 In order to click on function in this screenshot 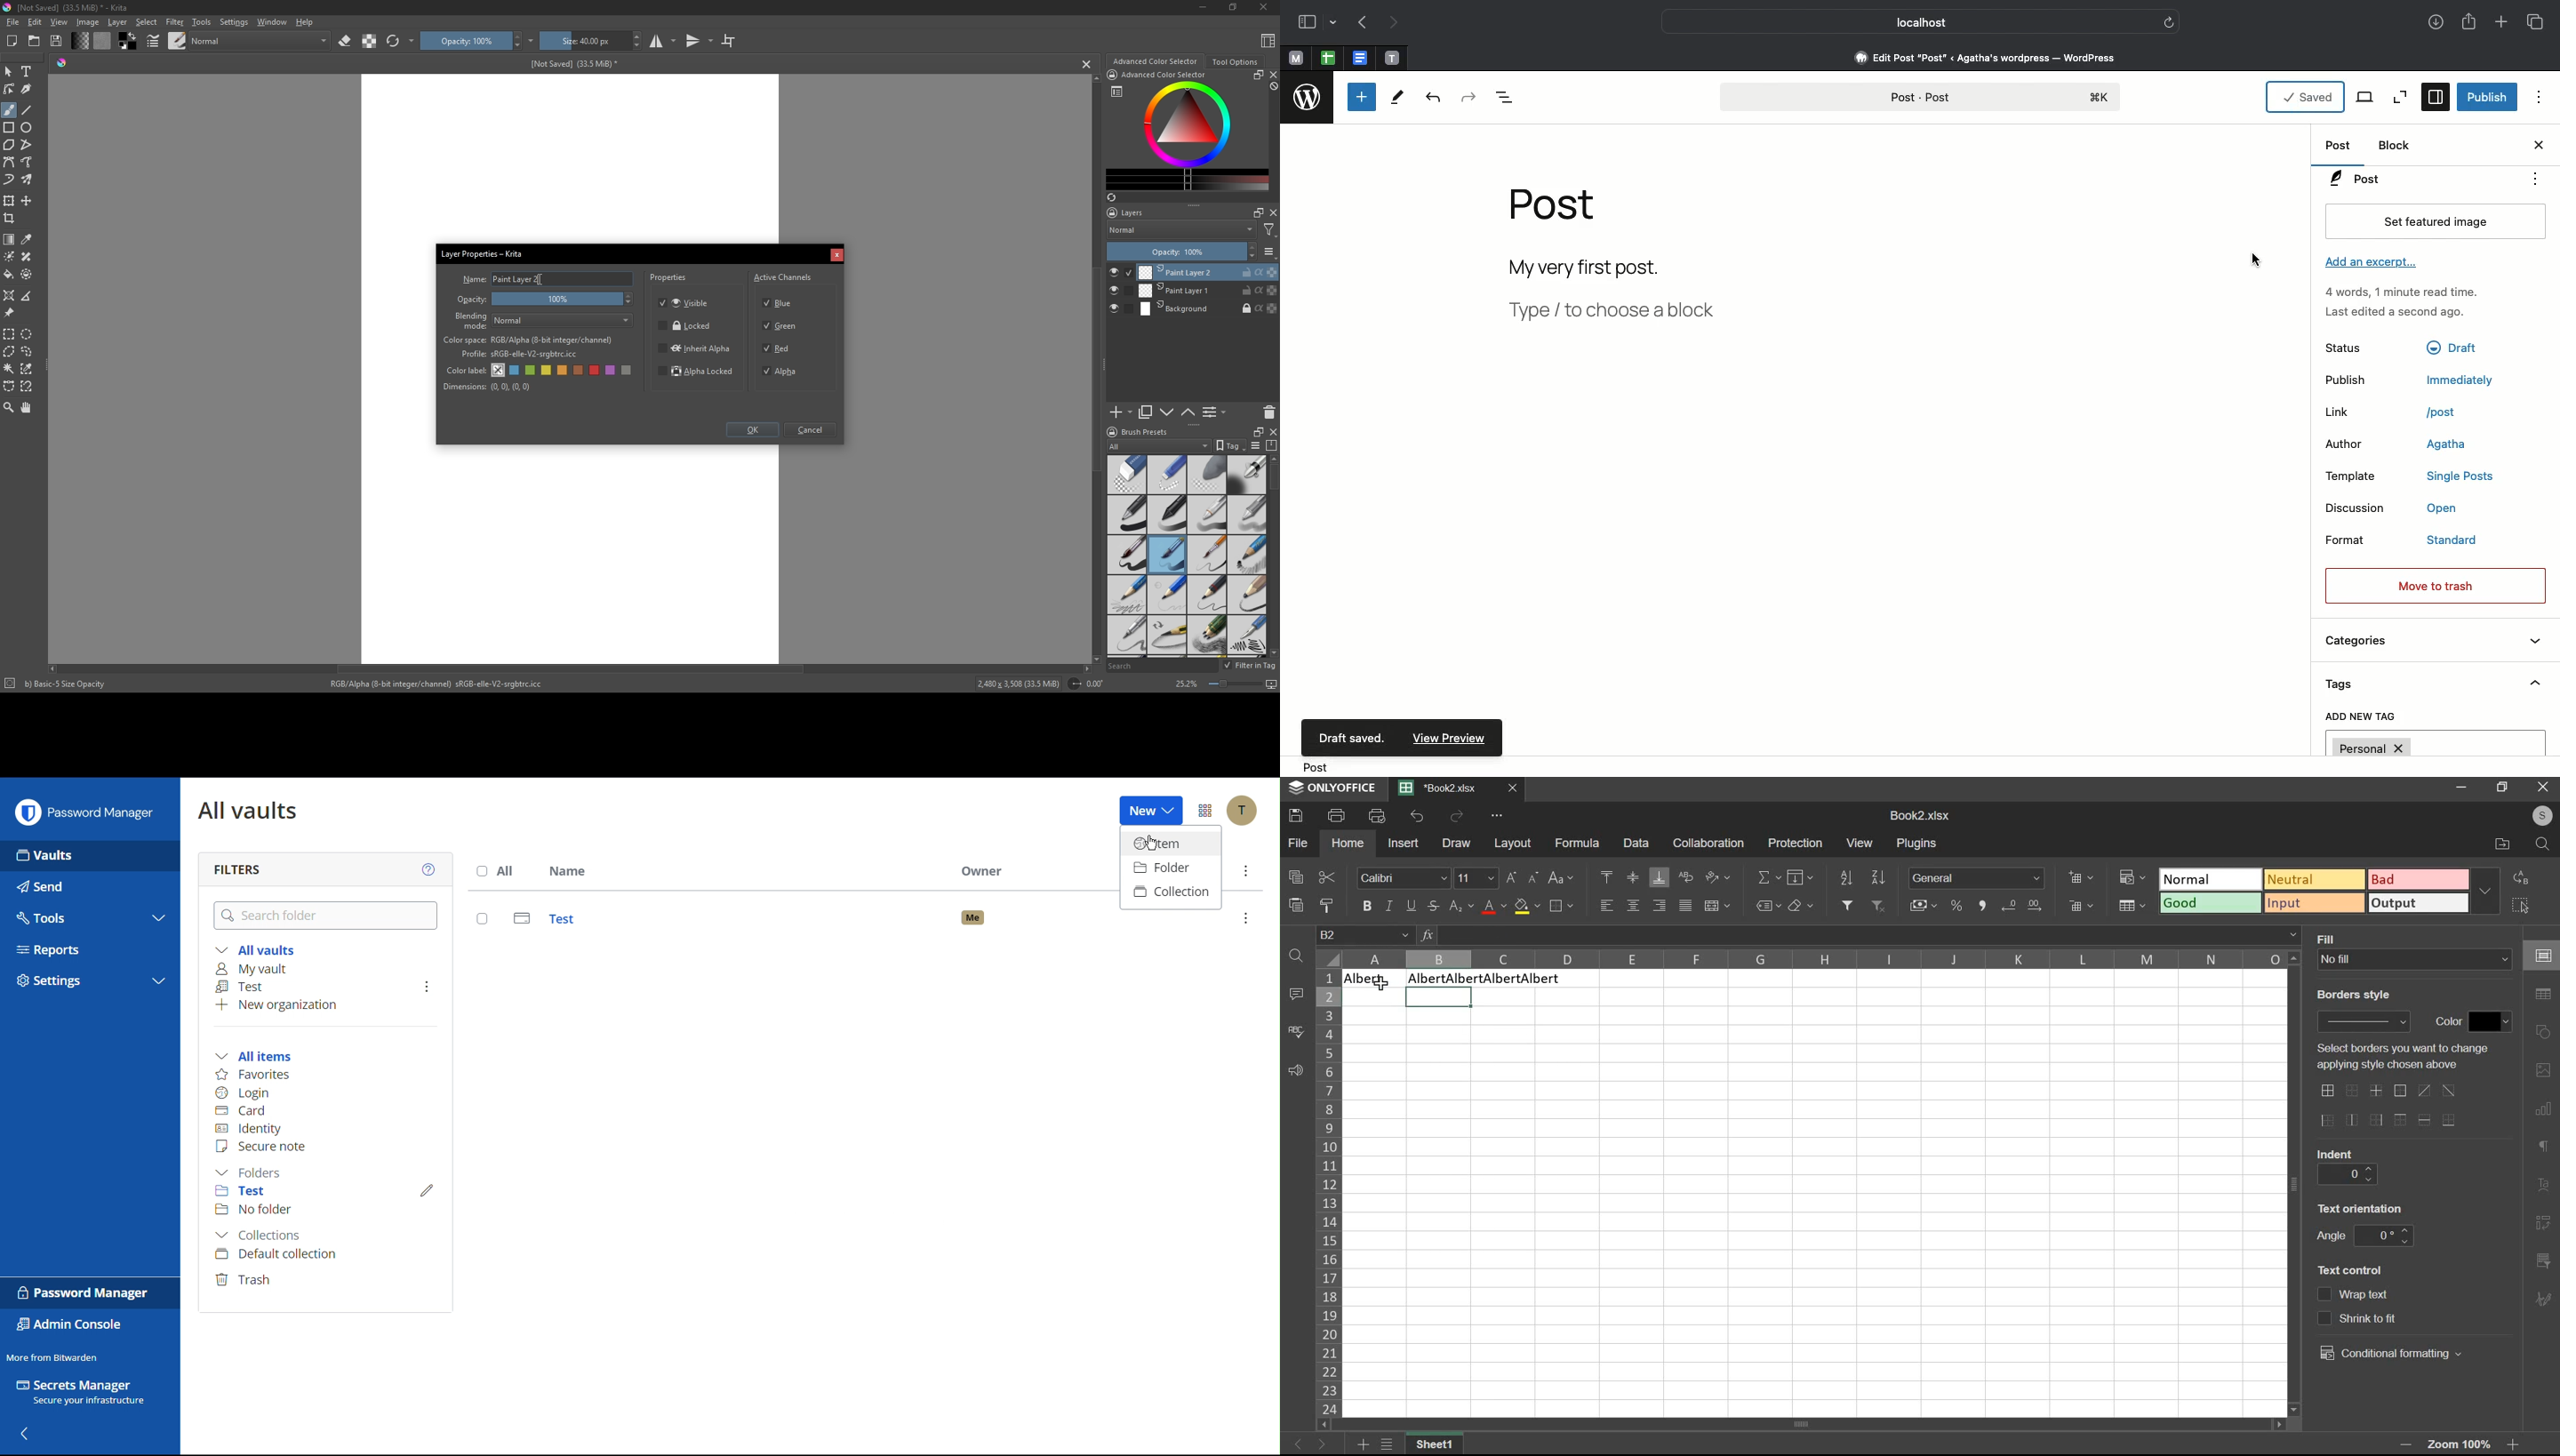, I will do `click(1427, 934)`.